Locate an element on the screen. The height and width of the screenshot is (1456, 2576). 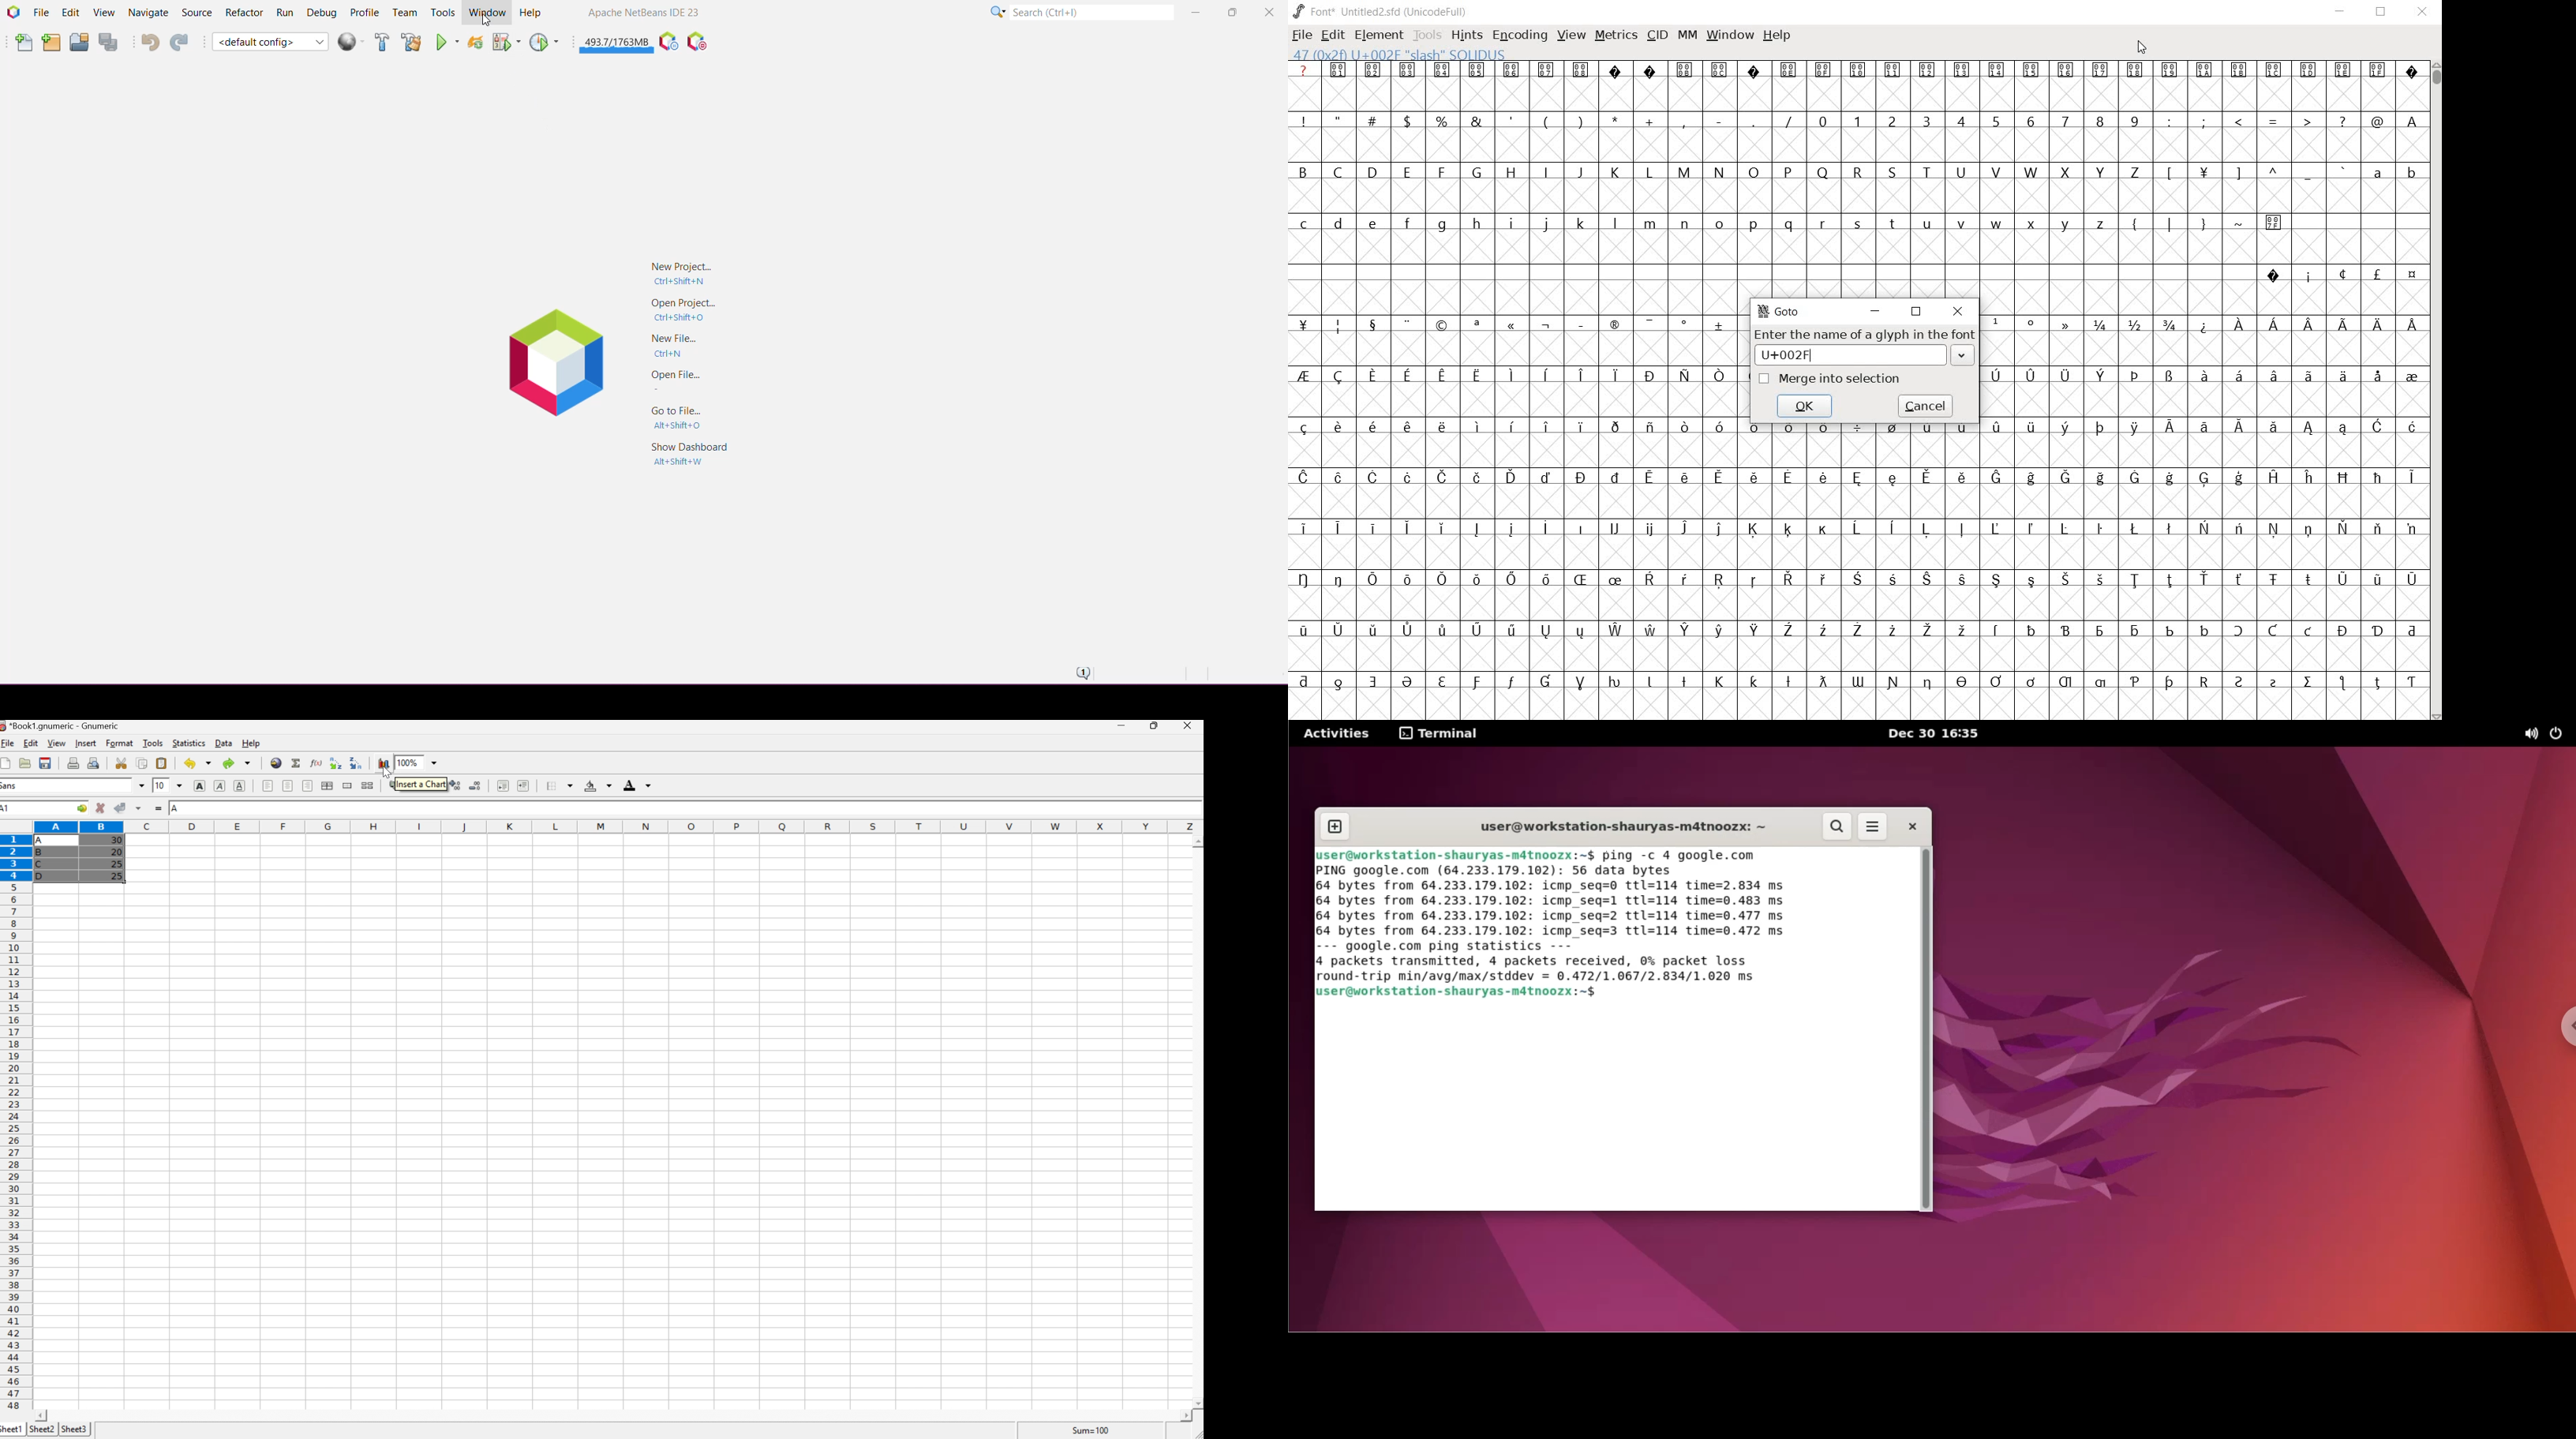
Tools is located at coordinates (153, 743).